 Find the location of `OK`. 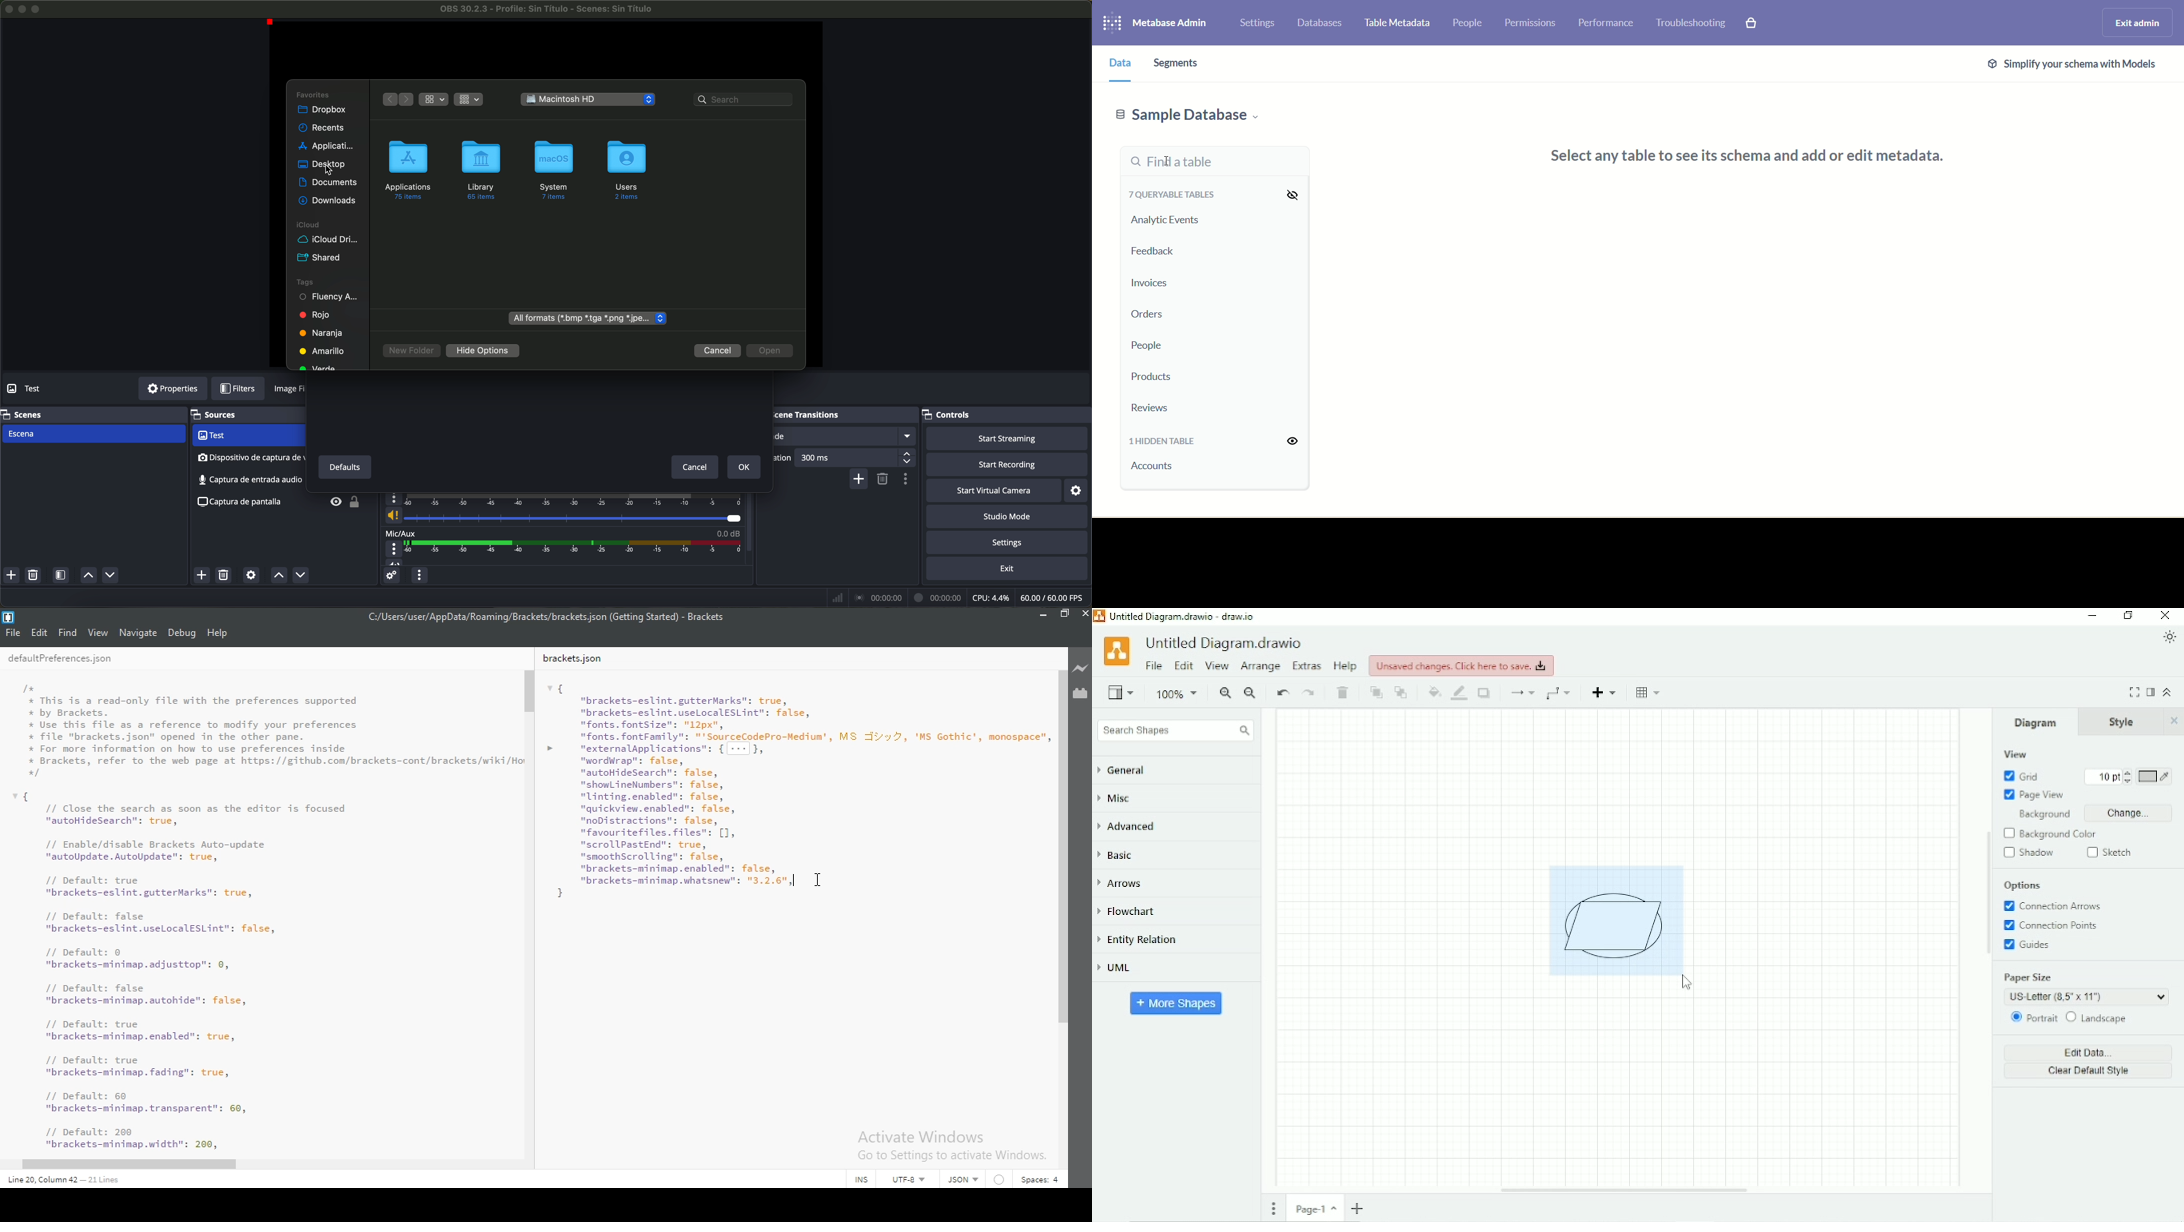

OK is located at coordinates (744, 468).